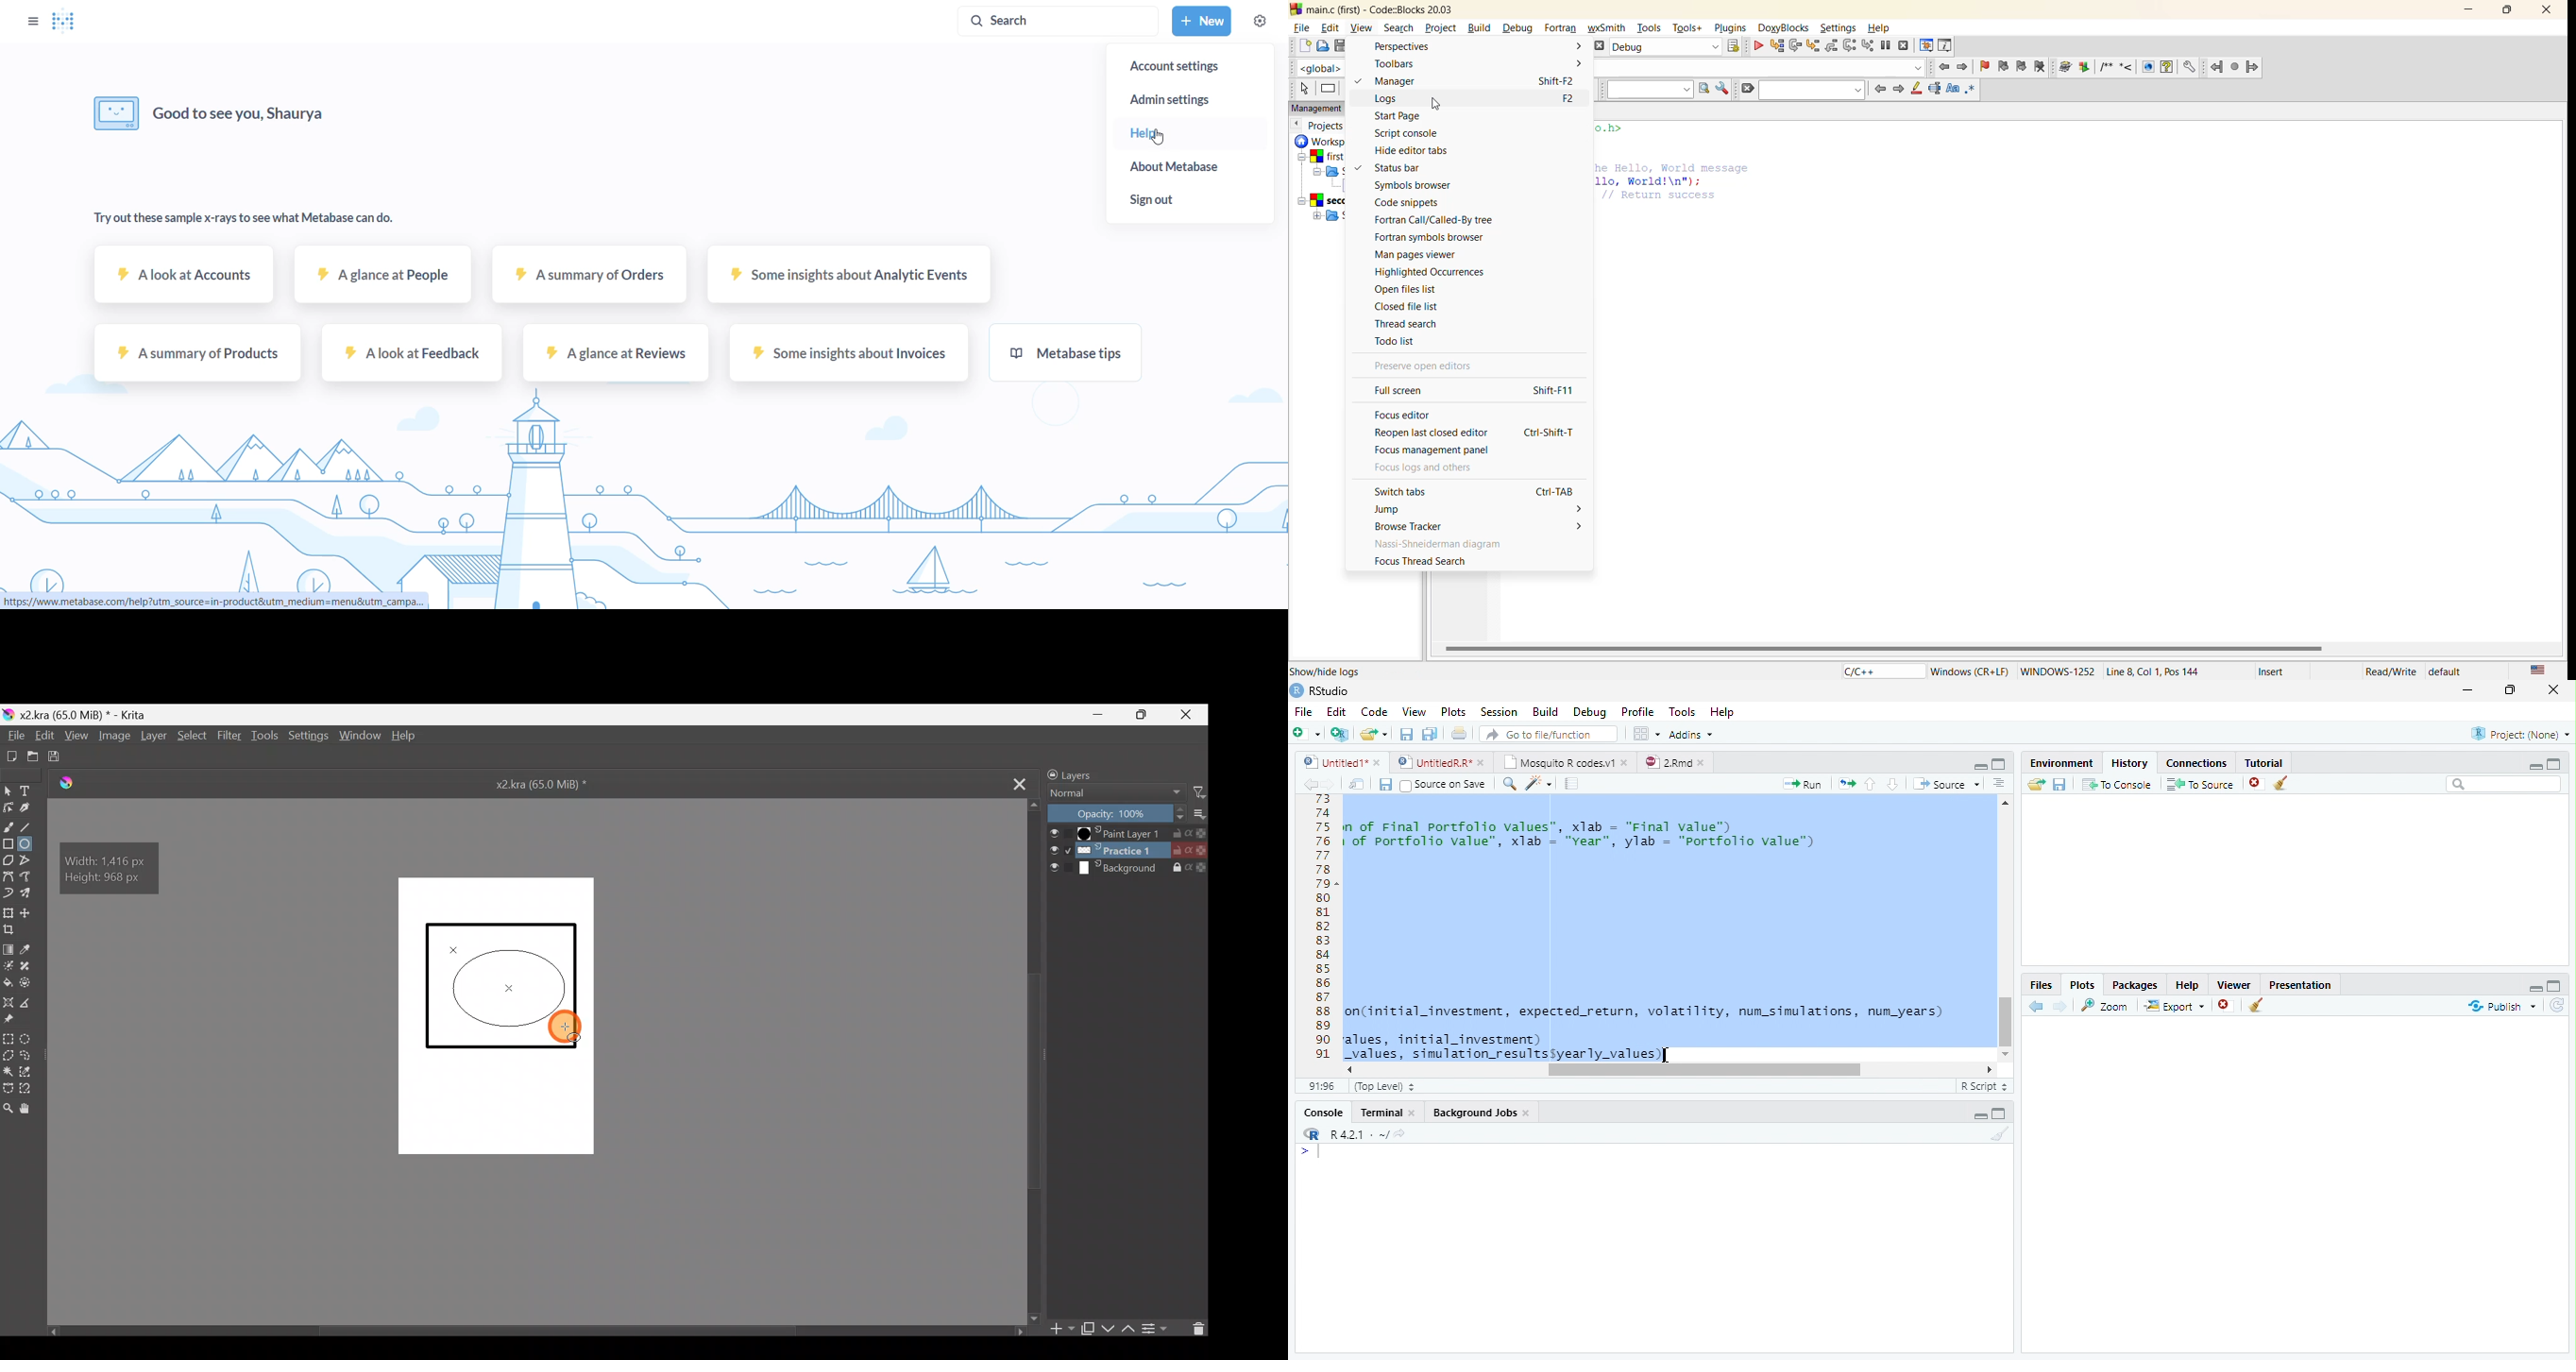  I want to click on Windows (CR+LF), so click(1971, 670).